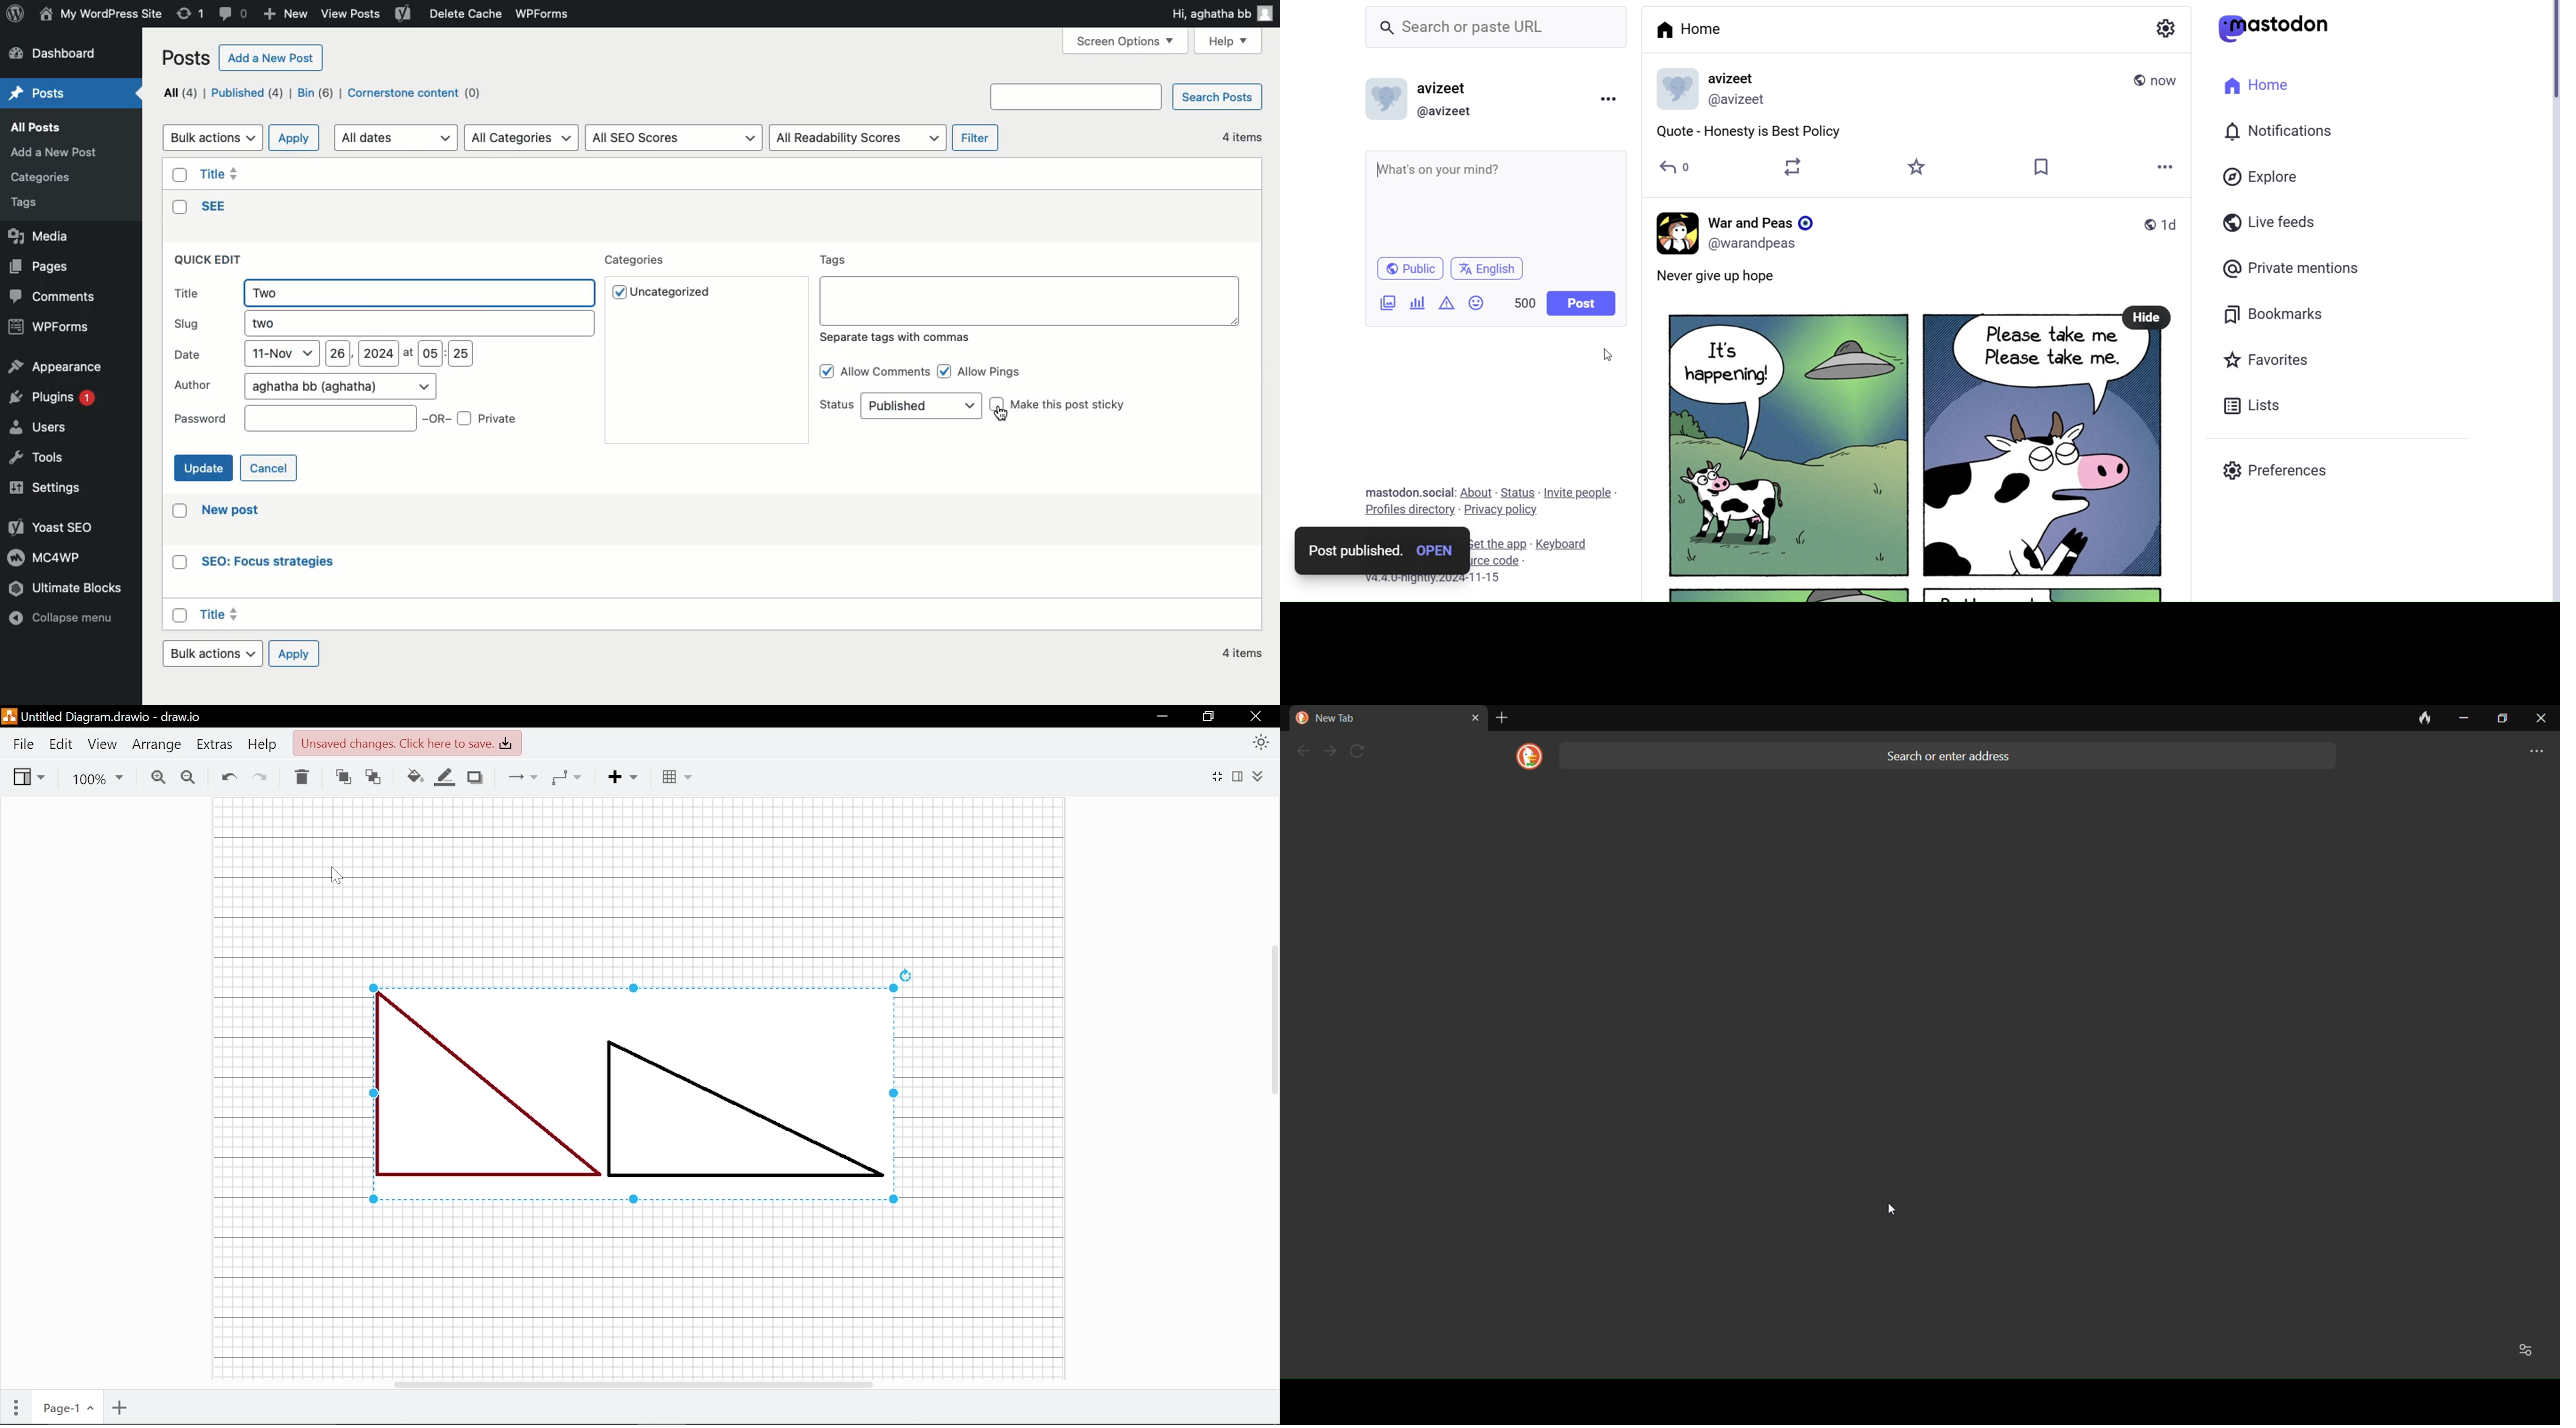 Image resolution: width=2576 pixels, height=1428 pixels. Describe the element at coordinates (55, 368) in the screenshot. I see `Appearance` at that location.